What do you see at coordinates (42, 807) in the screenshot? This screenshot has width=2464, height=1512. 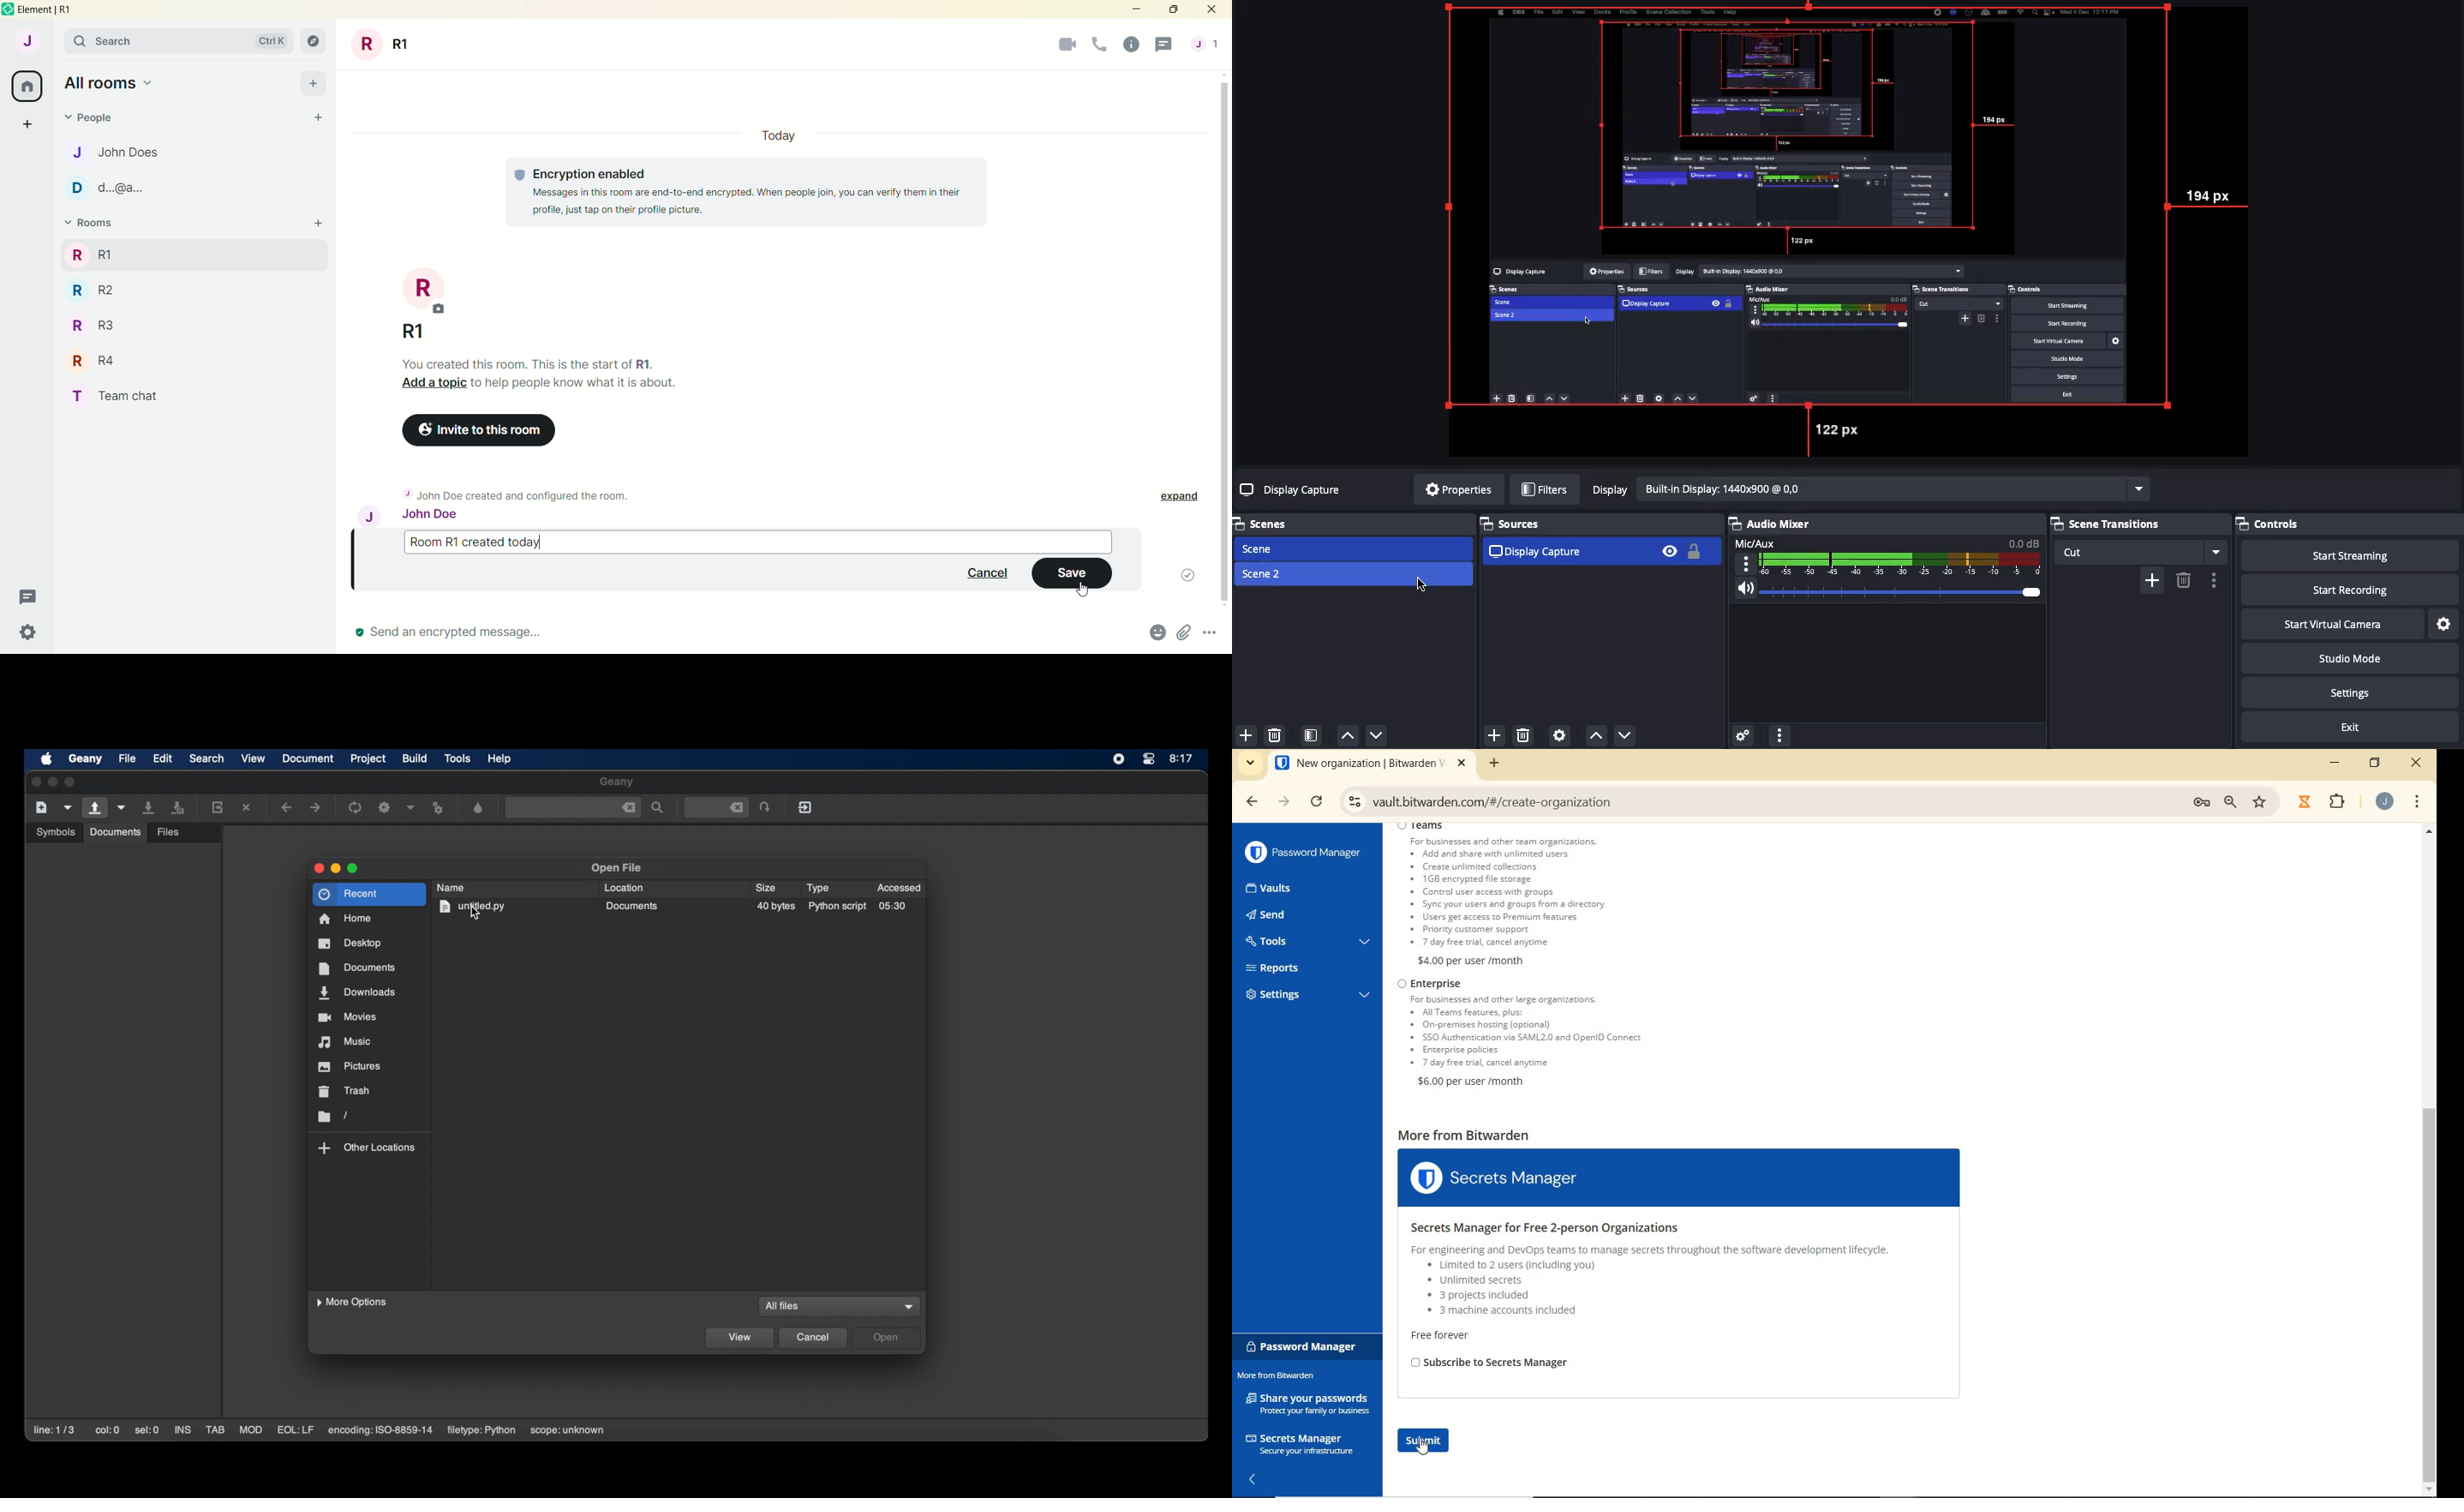 I see `create a new file` at bounding box center [42, 807].